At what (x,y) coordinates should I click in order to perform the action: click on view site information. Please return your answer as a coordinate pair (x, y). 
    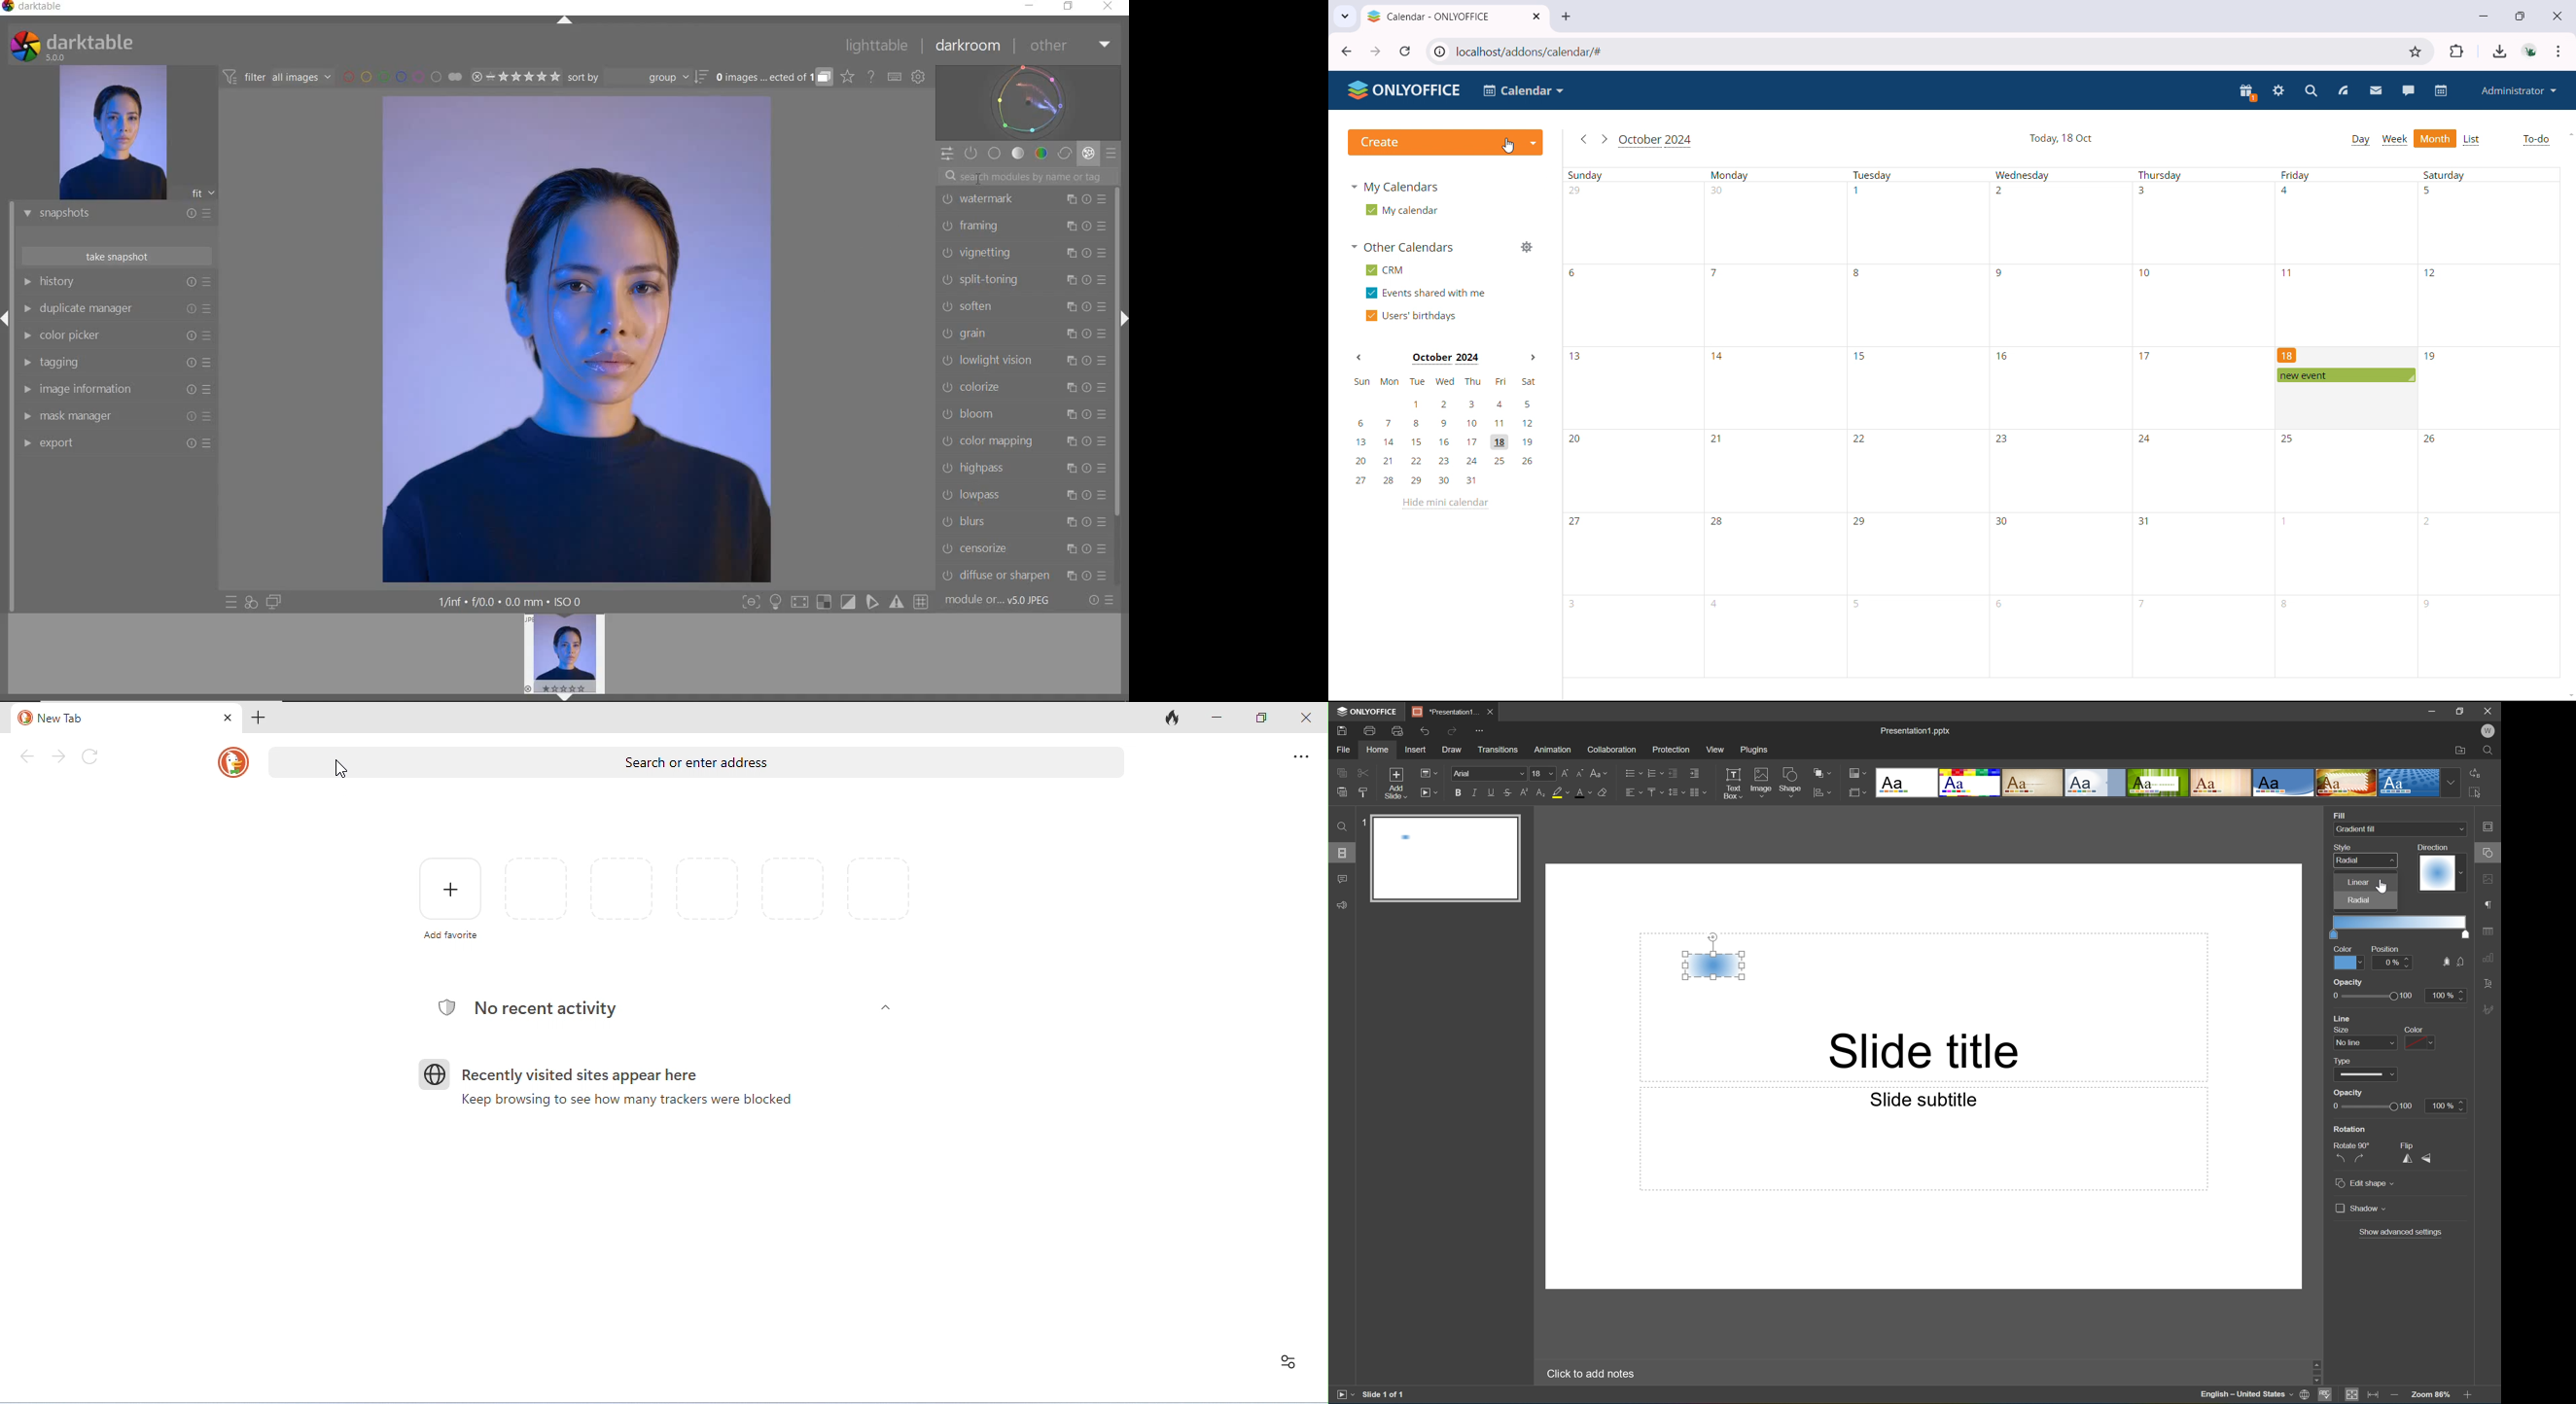
    Looking at the image, I should click on (1438, 51).